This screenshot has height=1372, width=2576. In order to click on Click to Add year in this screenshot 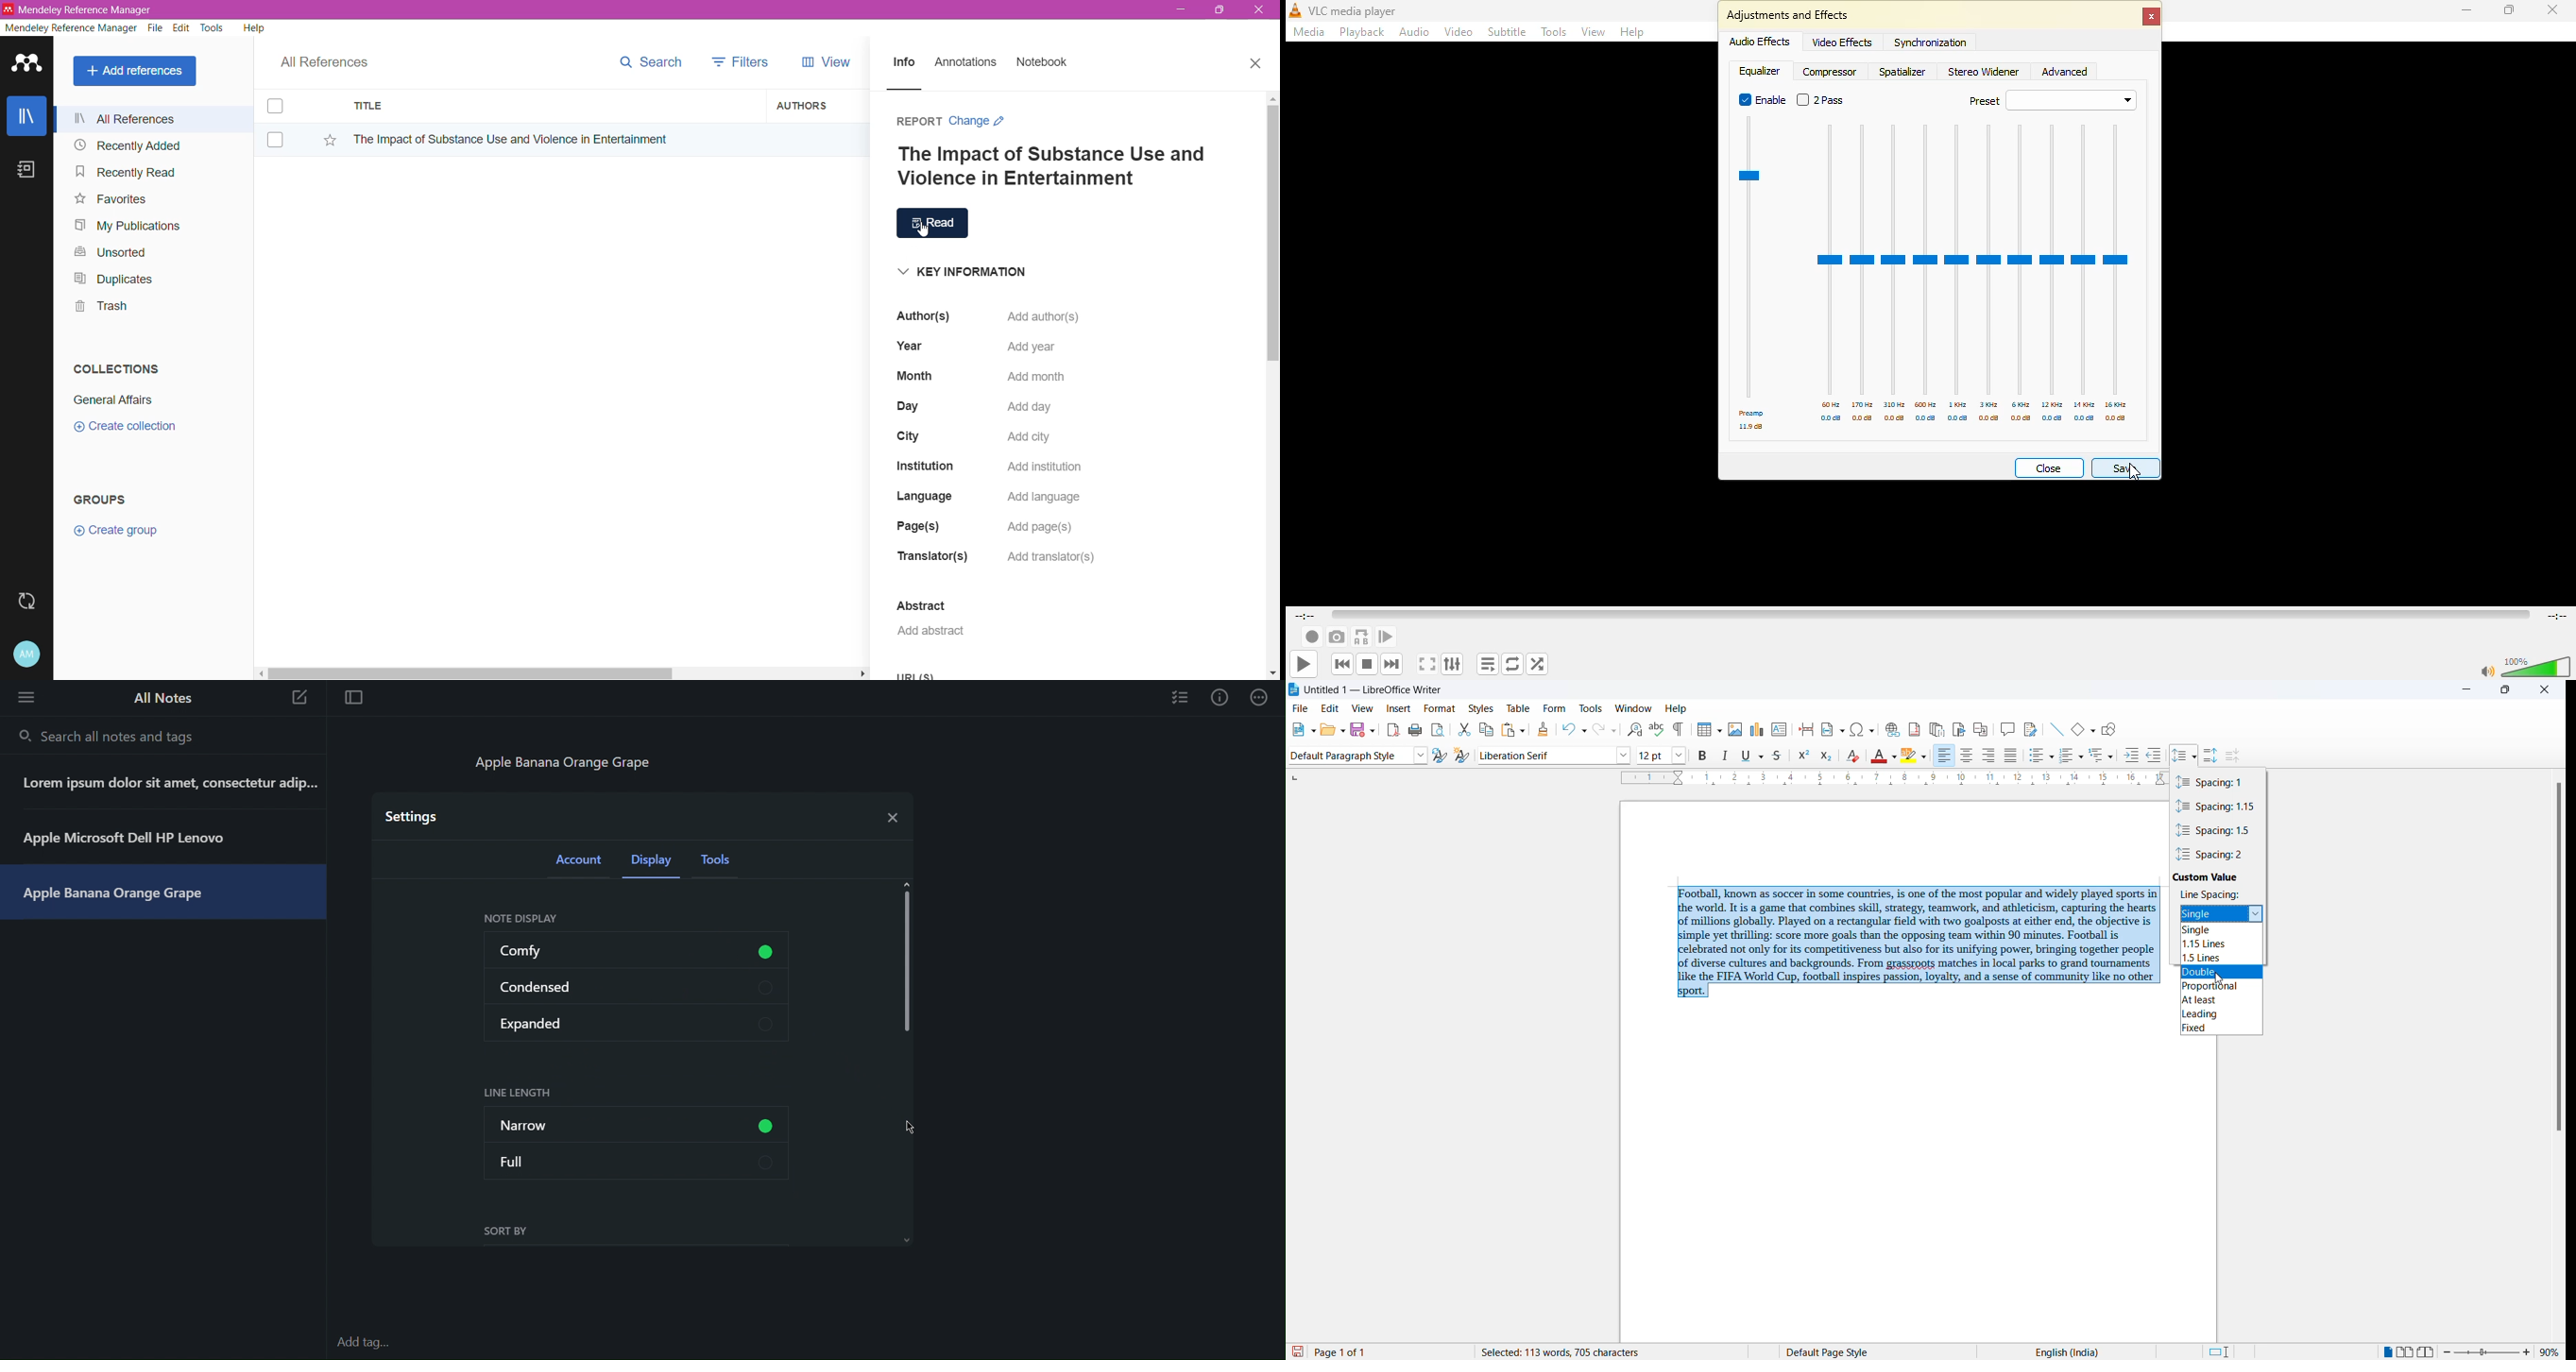, I will do `click(1038, 346)`.